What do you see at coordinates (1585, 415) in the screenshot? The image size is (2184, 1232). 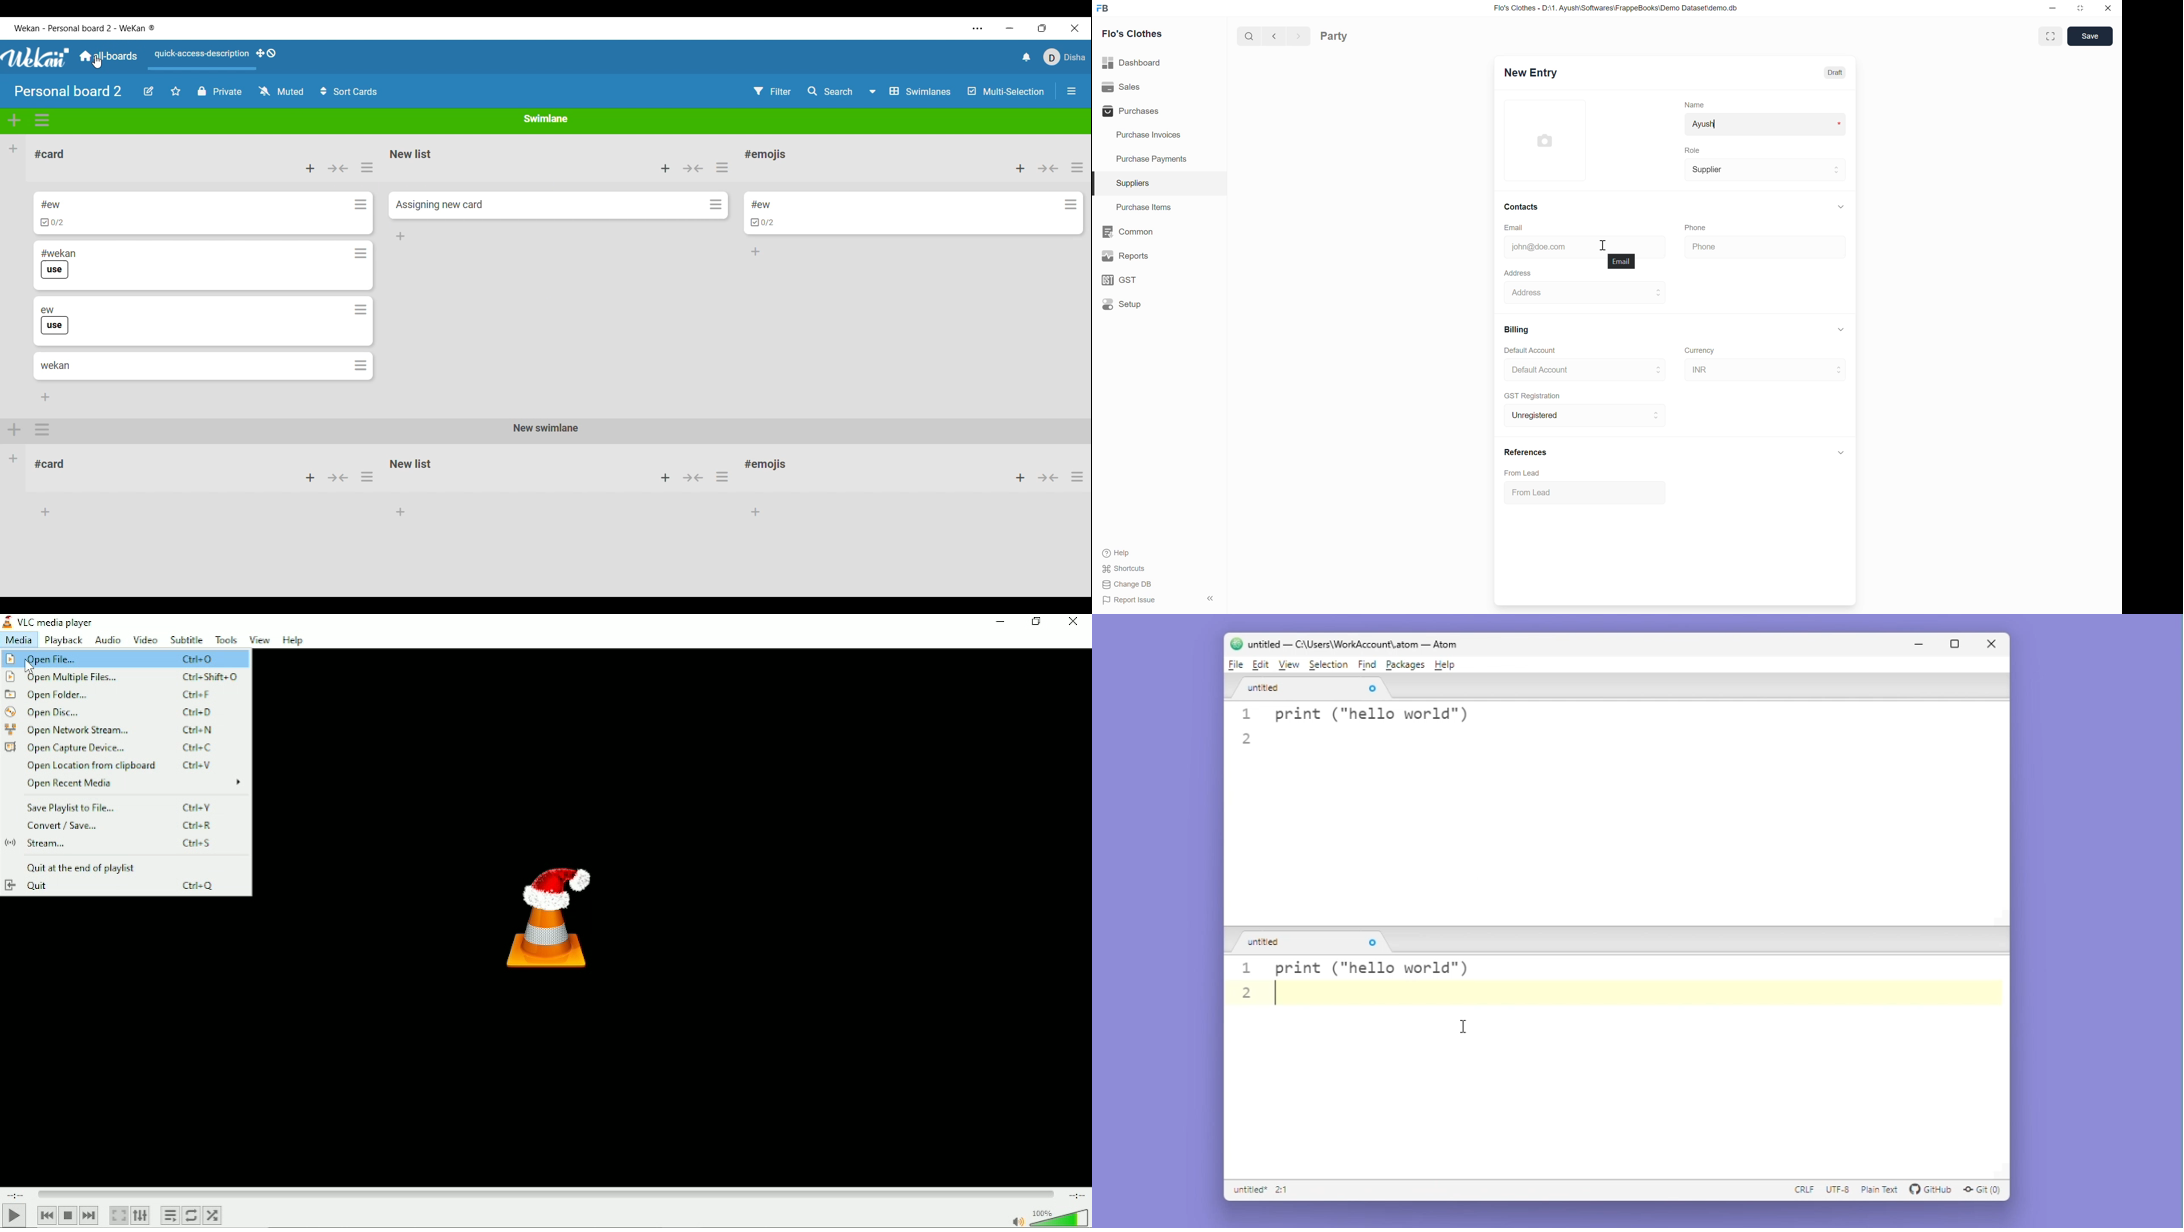 I see `Unregistered` at bounding box center [1585, 415].